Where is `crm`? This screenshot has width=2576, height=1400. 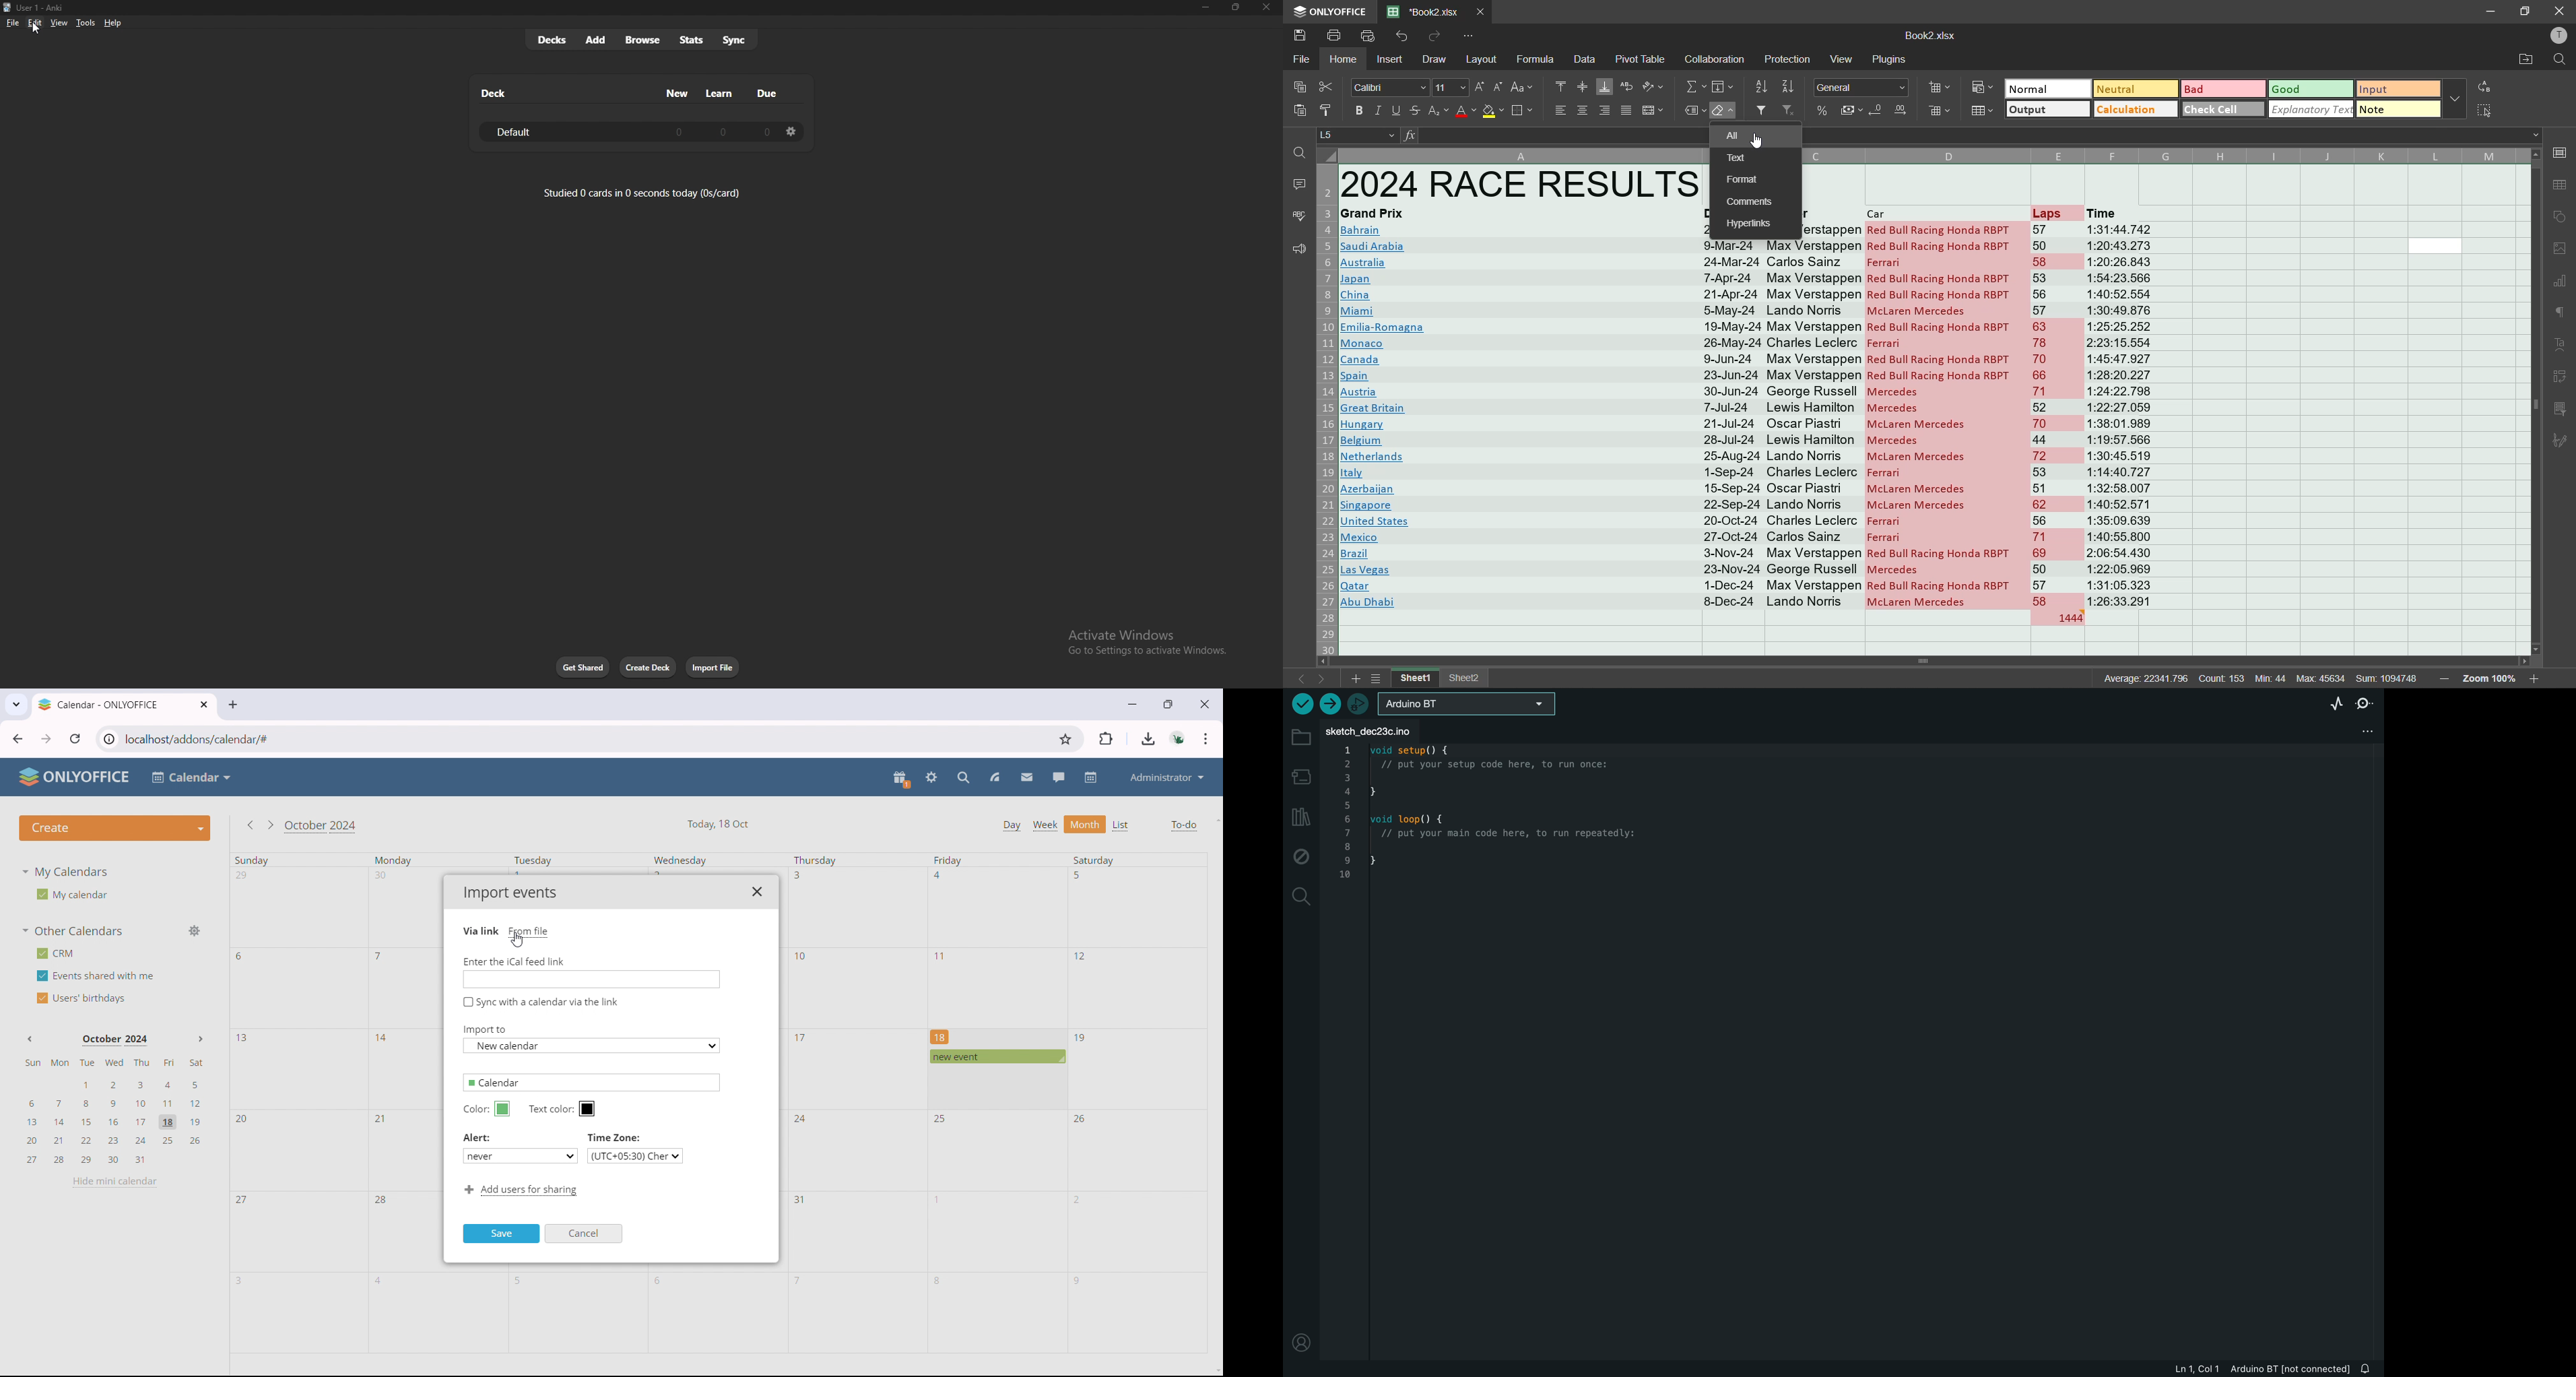 crm is located at coordinates (55, 954).